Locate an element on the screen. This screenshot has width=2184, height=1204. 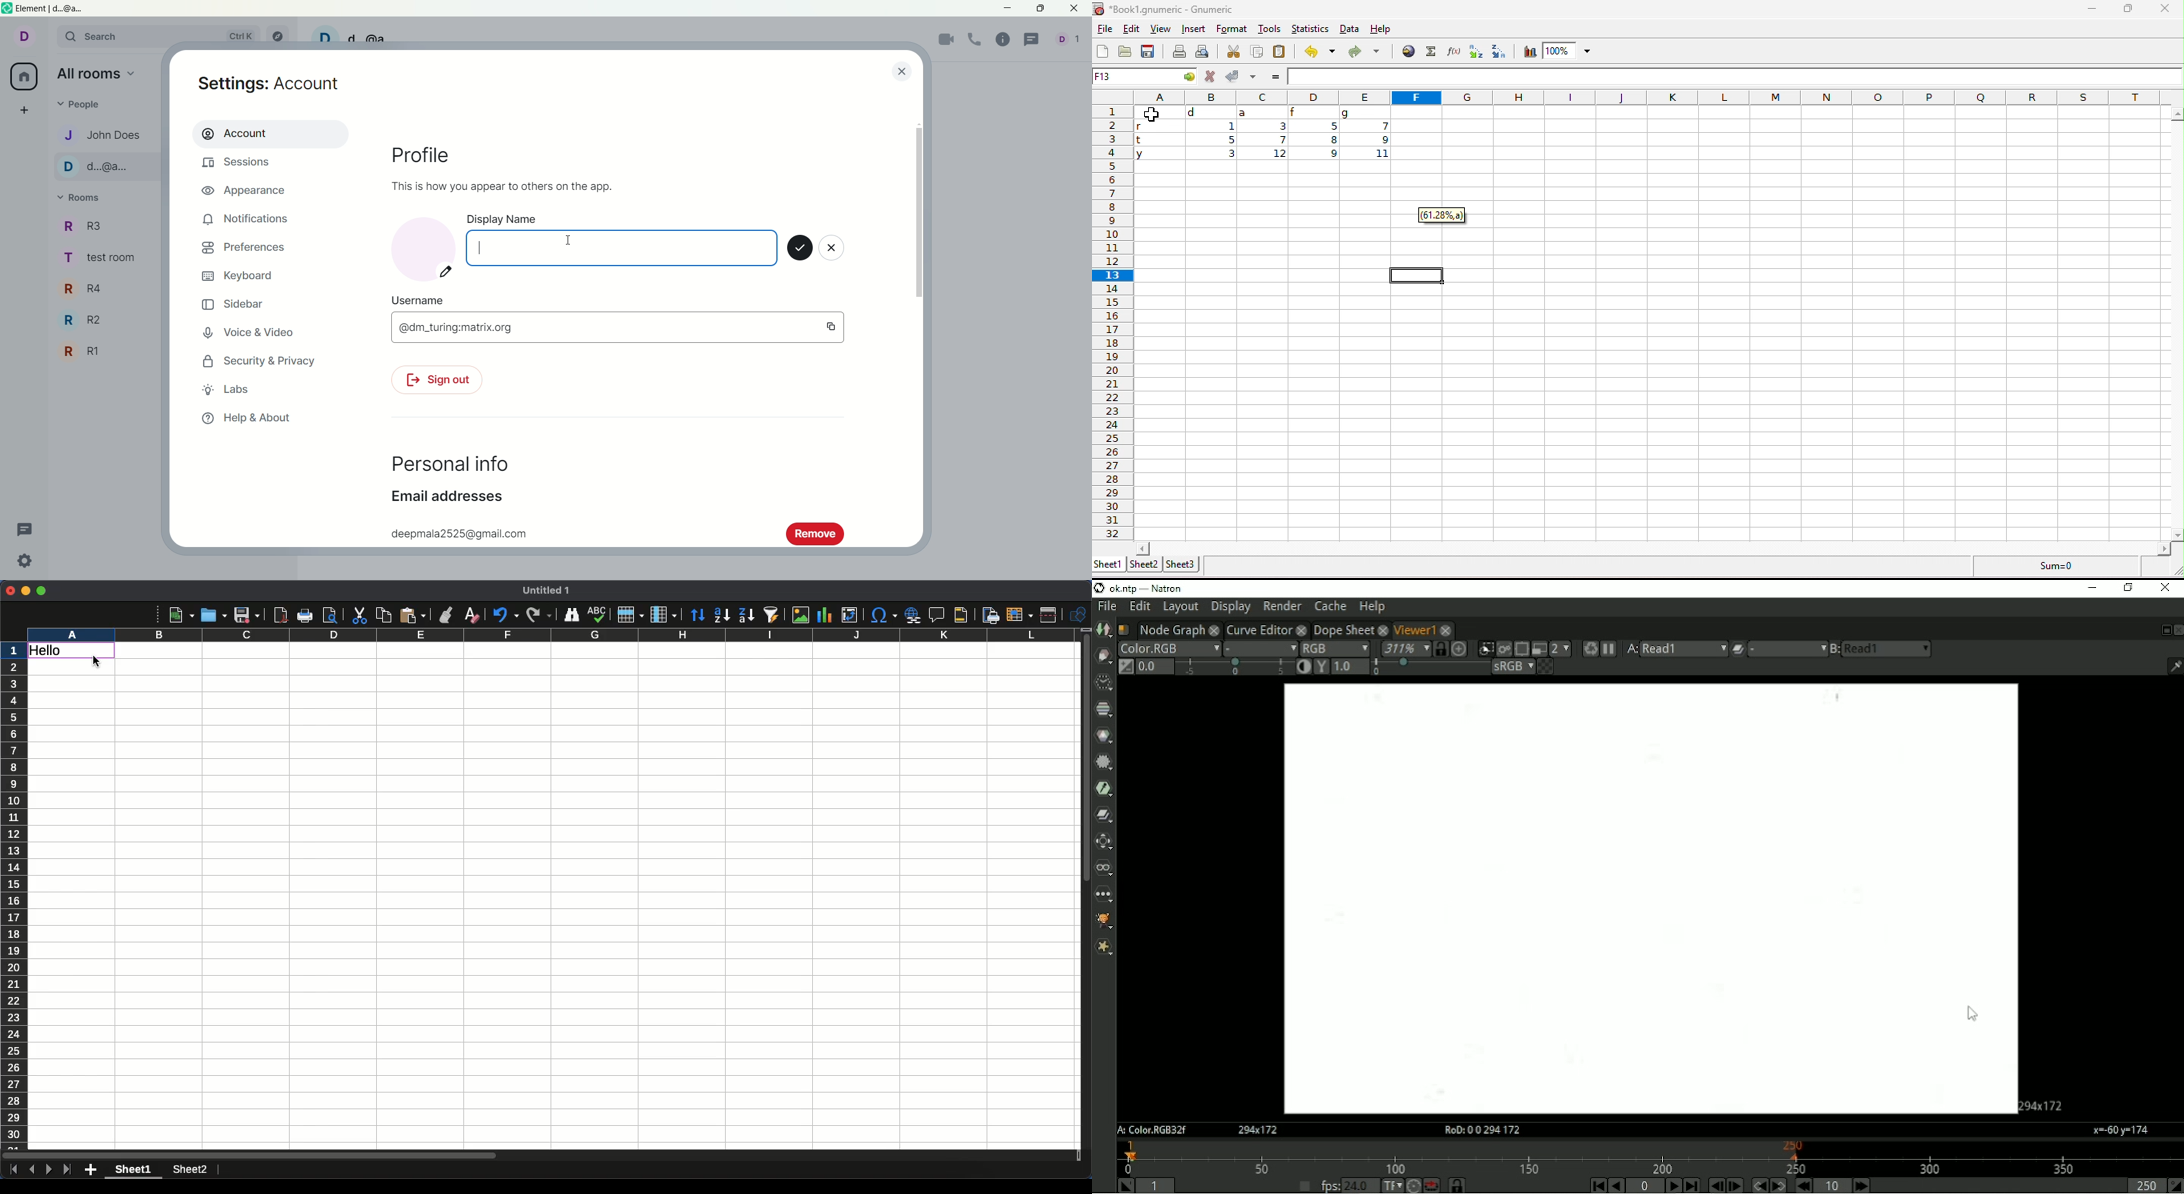
hyperlink is located at coordinates (1406, 51).